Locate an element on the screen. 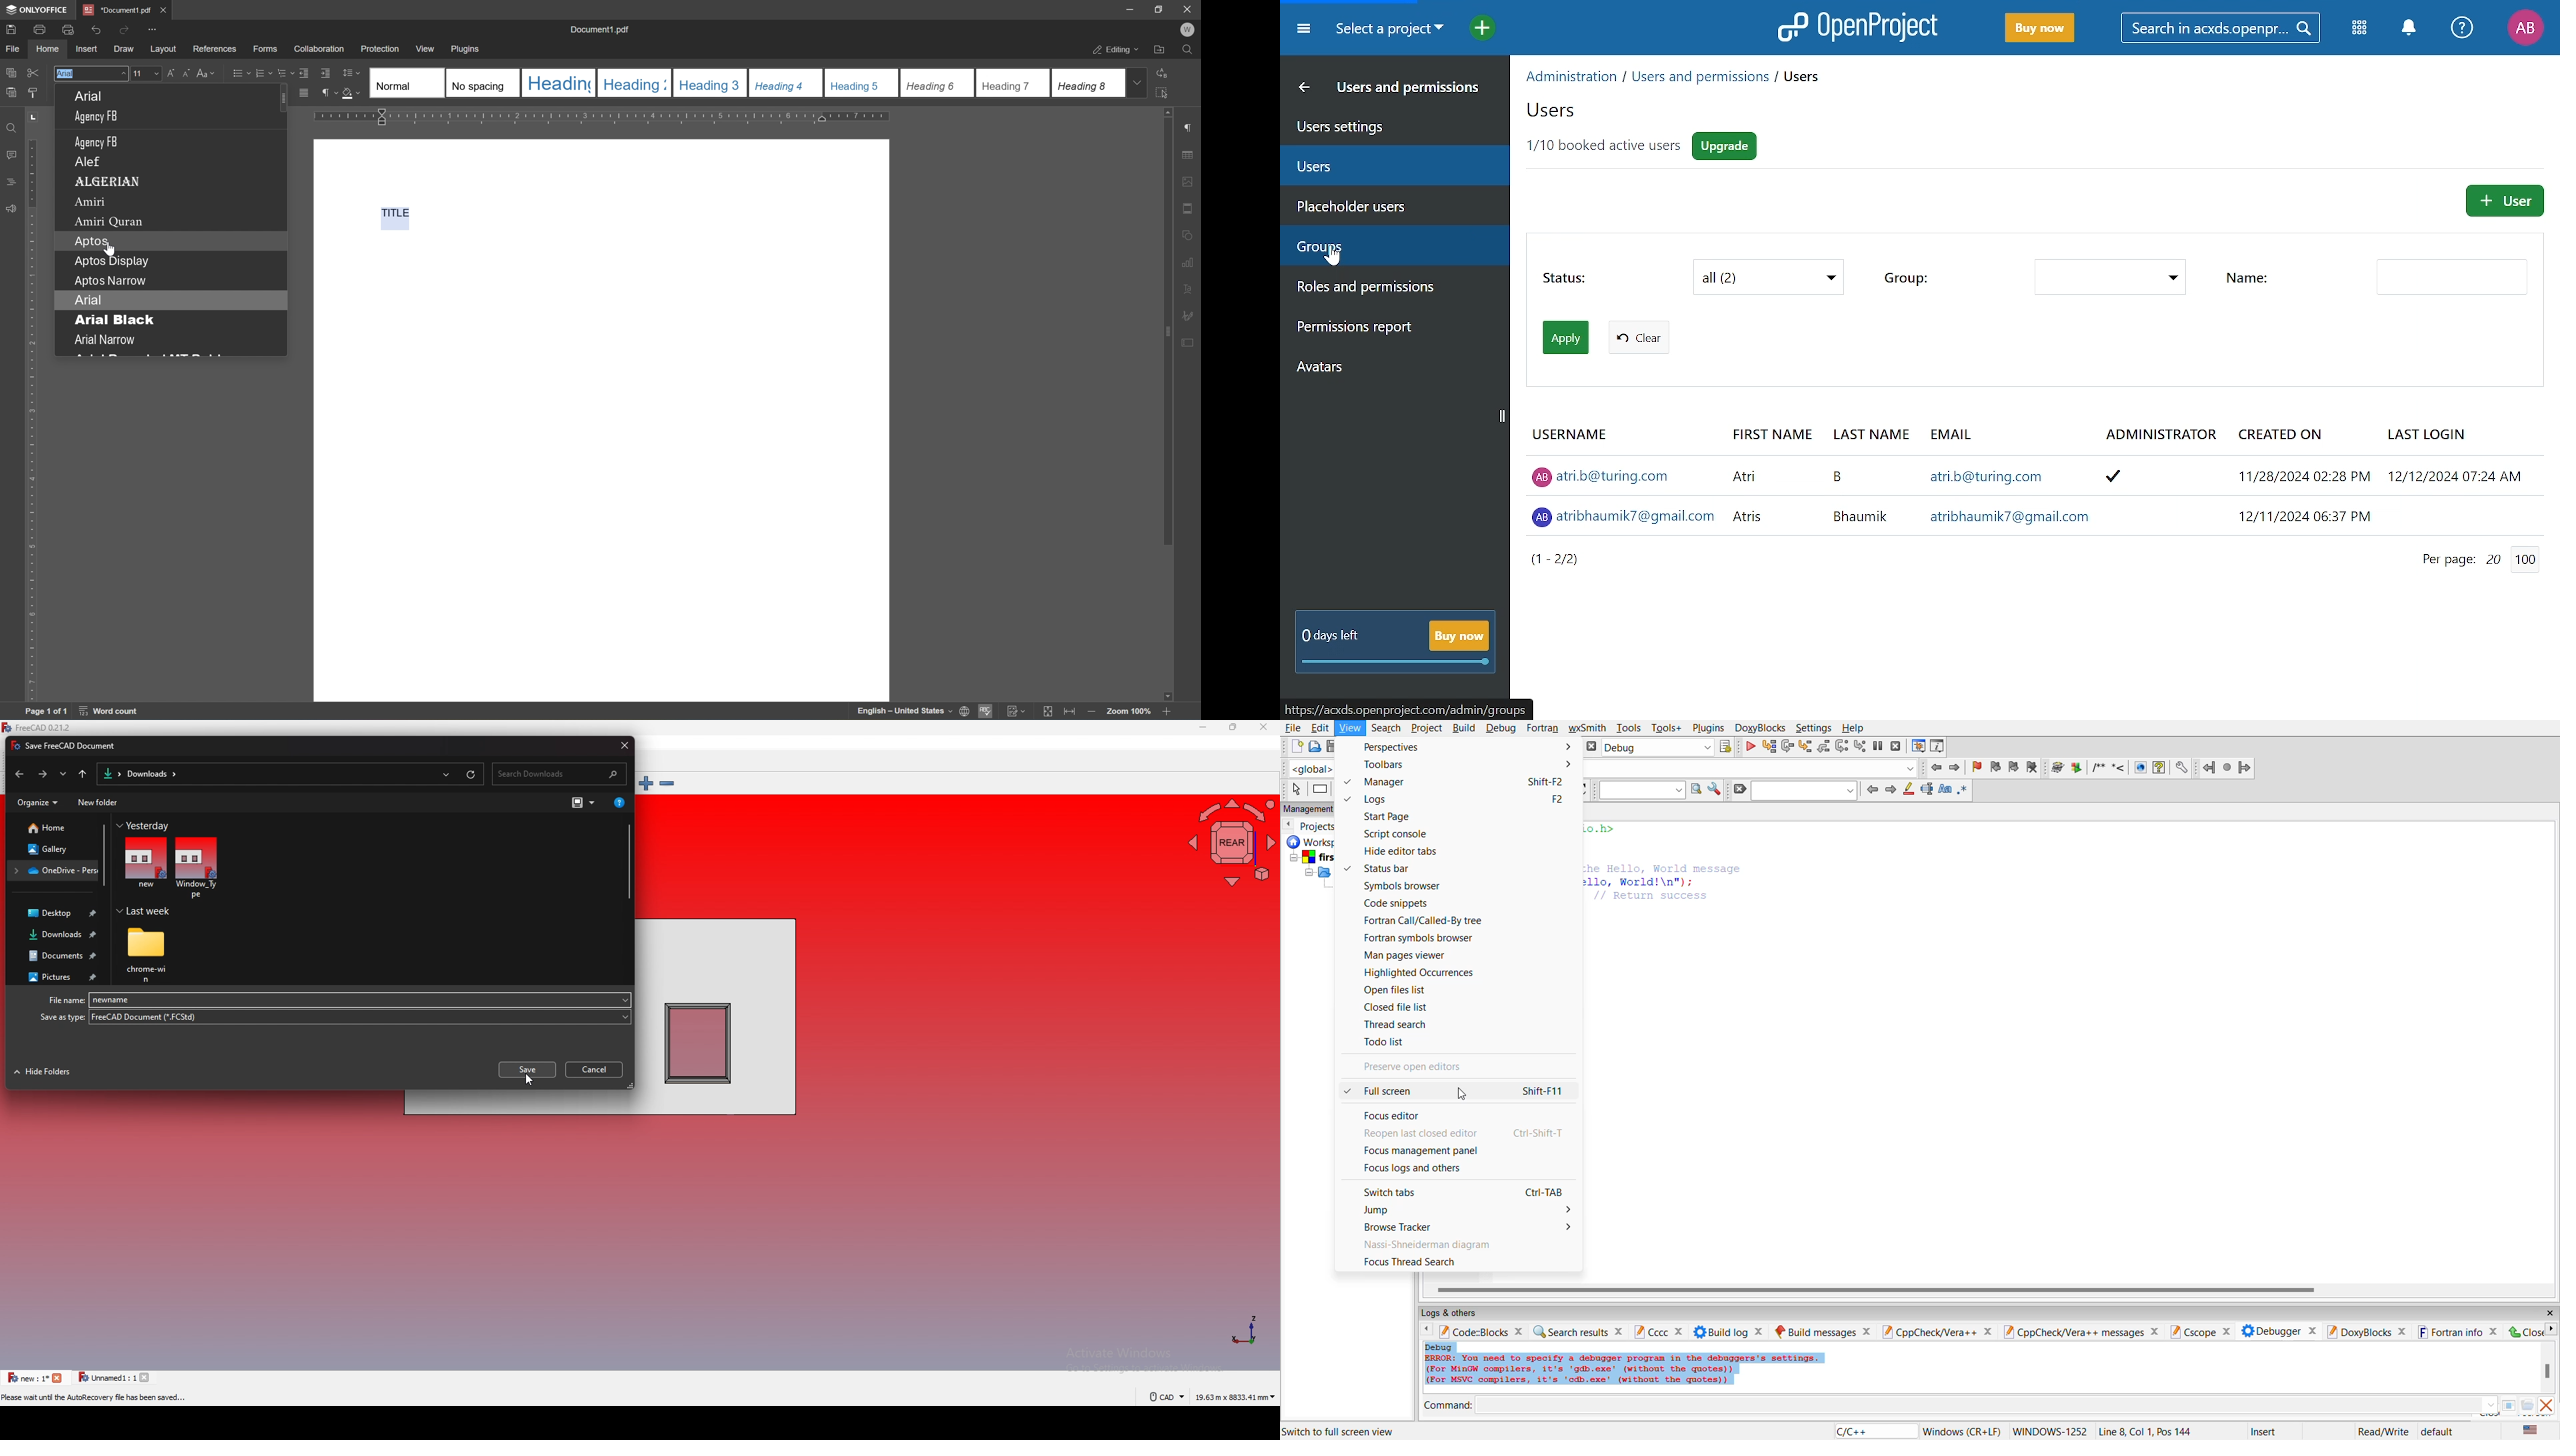 This screenshot has height=1456, width=2576. doxyblocks is located at coordinates (2117, 767).